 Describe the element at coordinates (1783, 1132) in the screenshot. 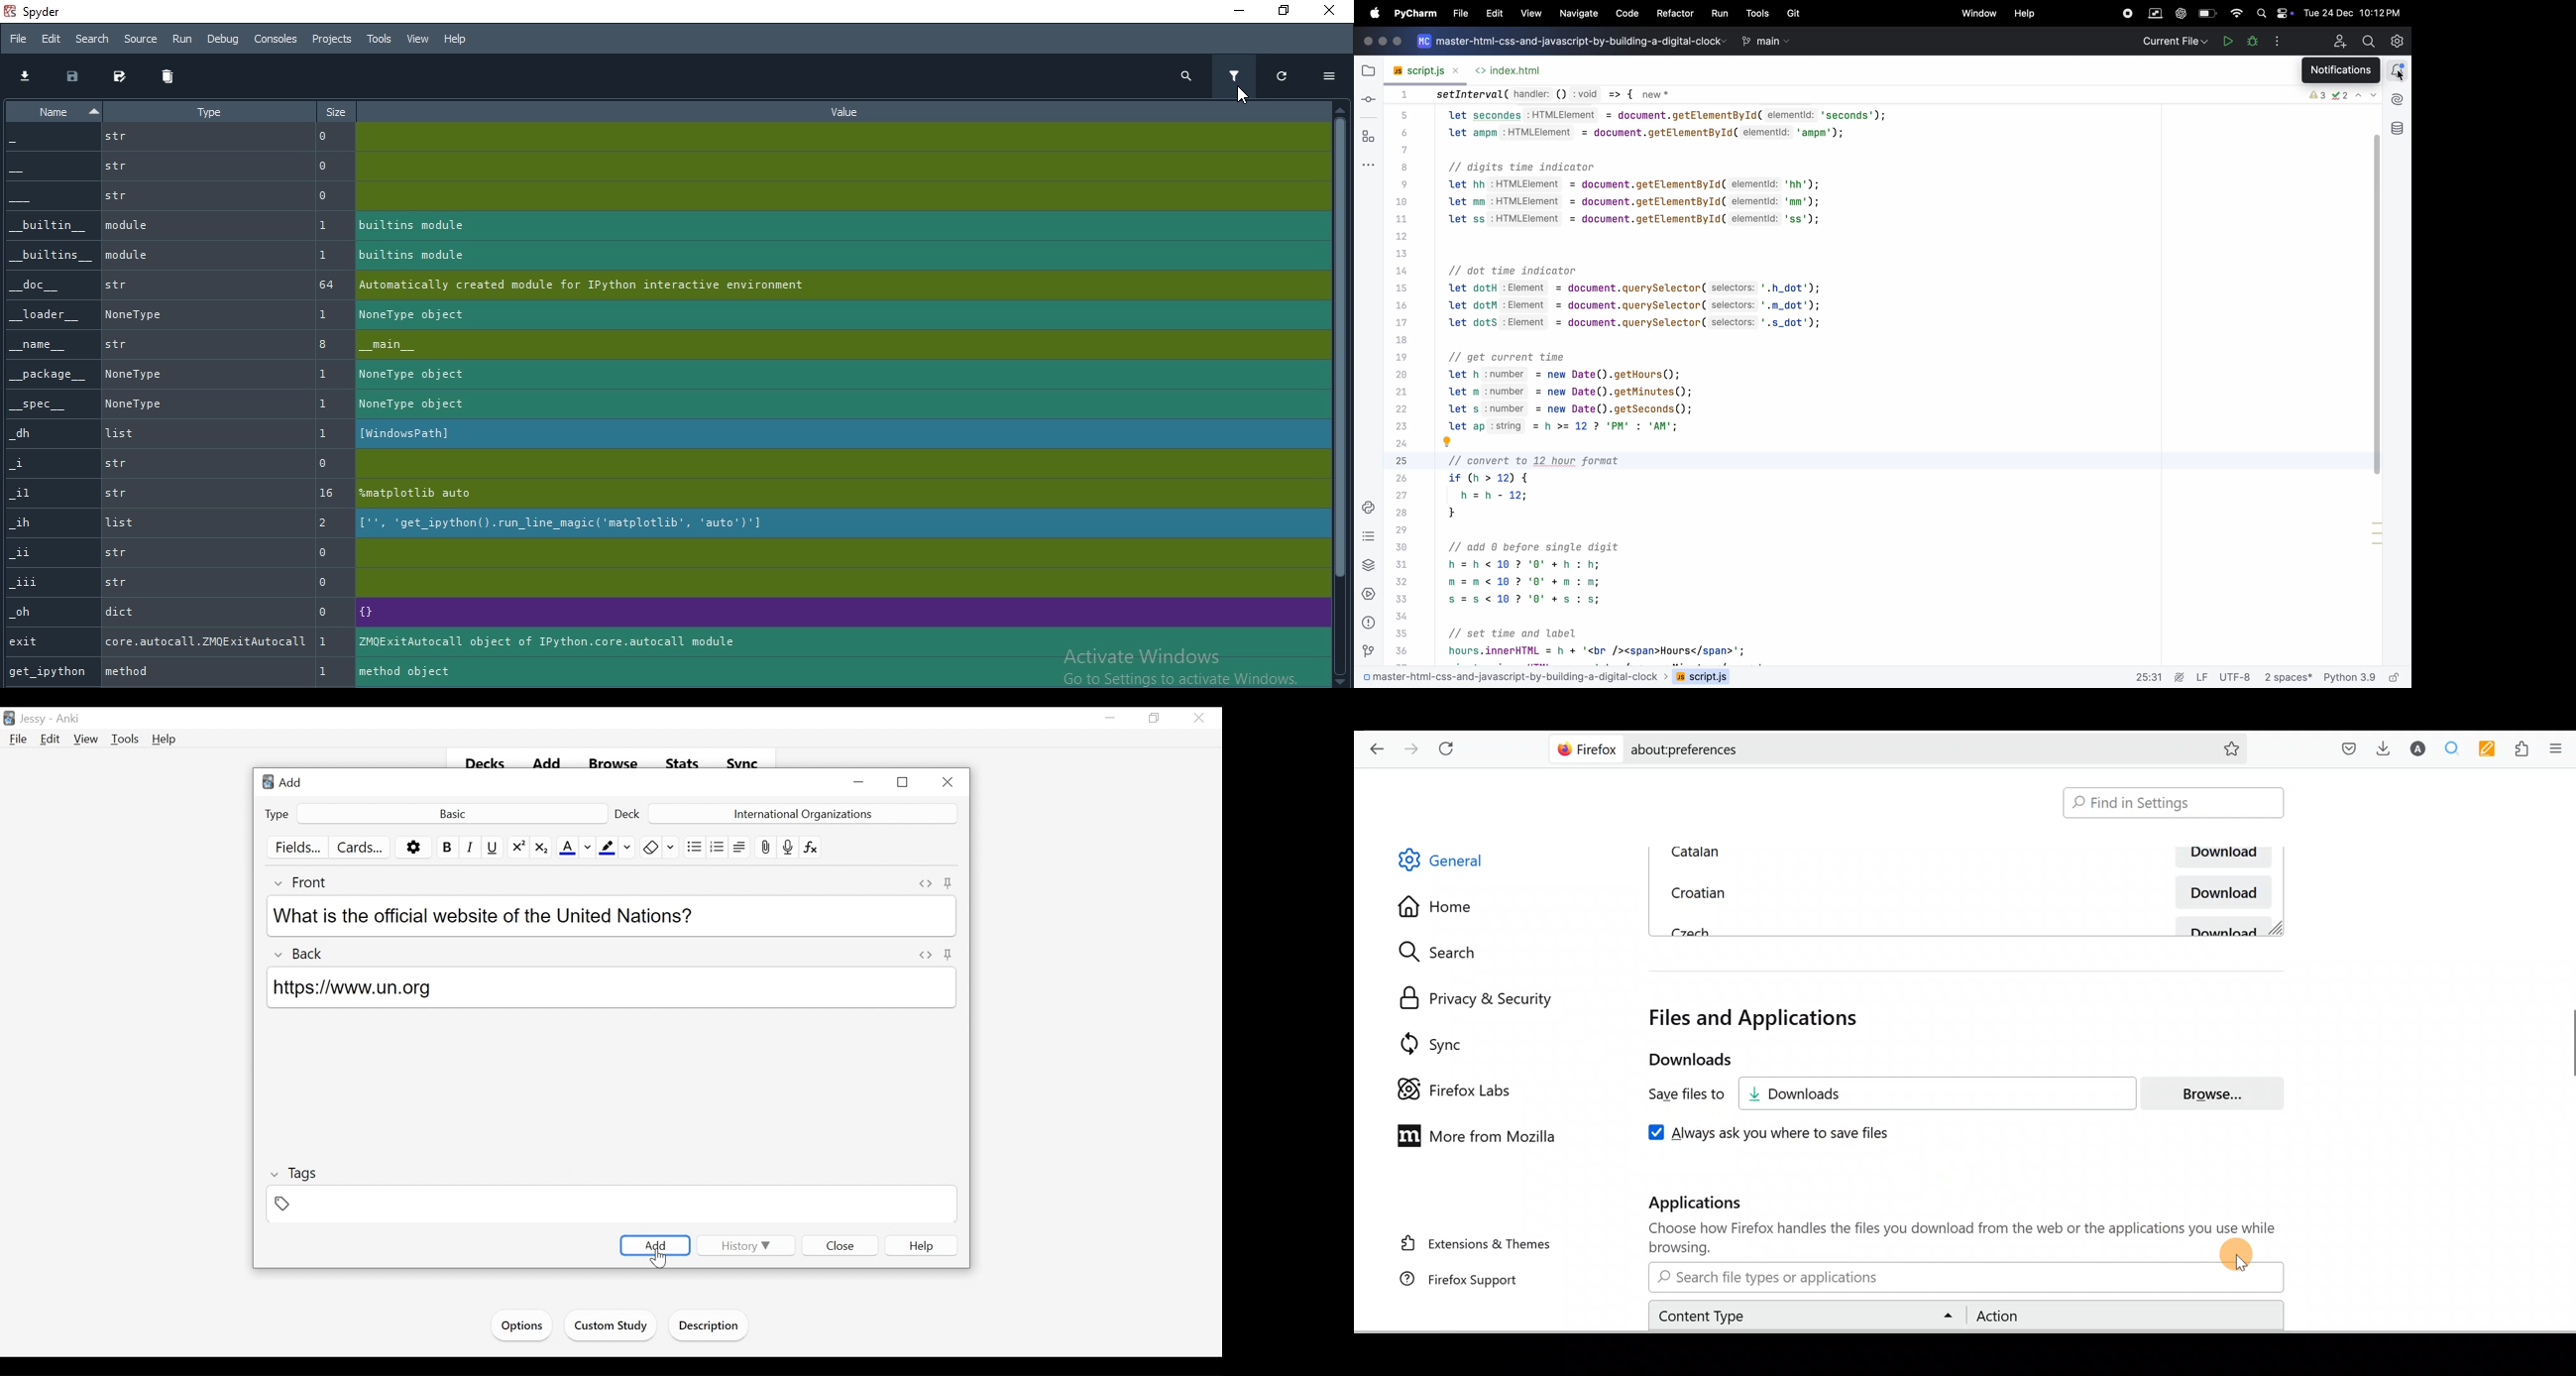

I see `Check box clicked to configure Firefox to ask where to save each download.` at that location.